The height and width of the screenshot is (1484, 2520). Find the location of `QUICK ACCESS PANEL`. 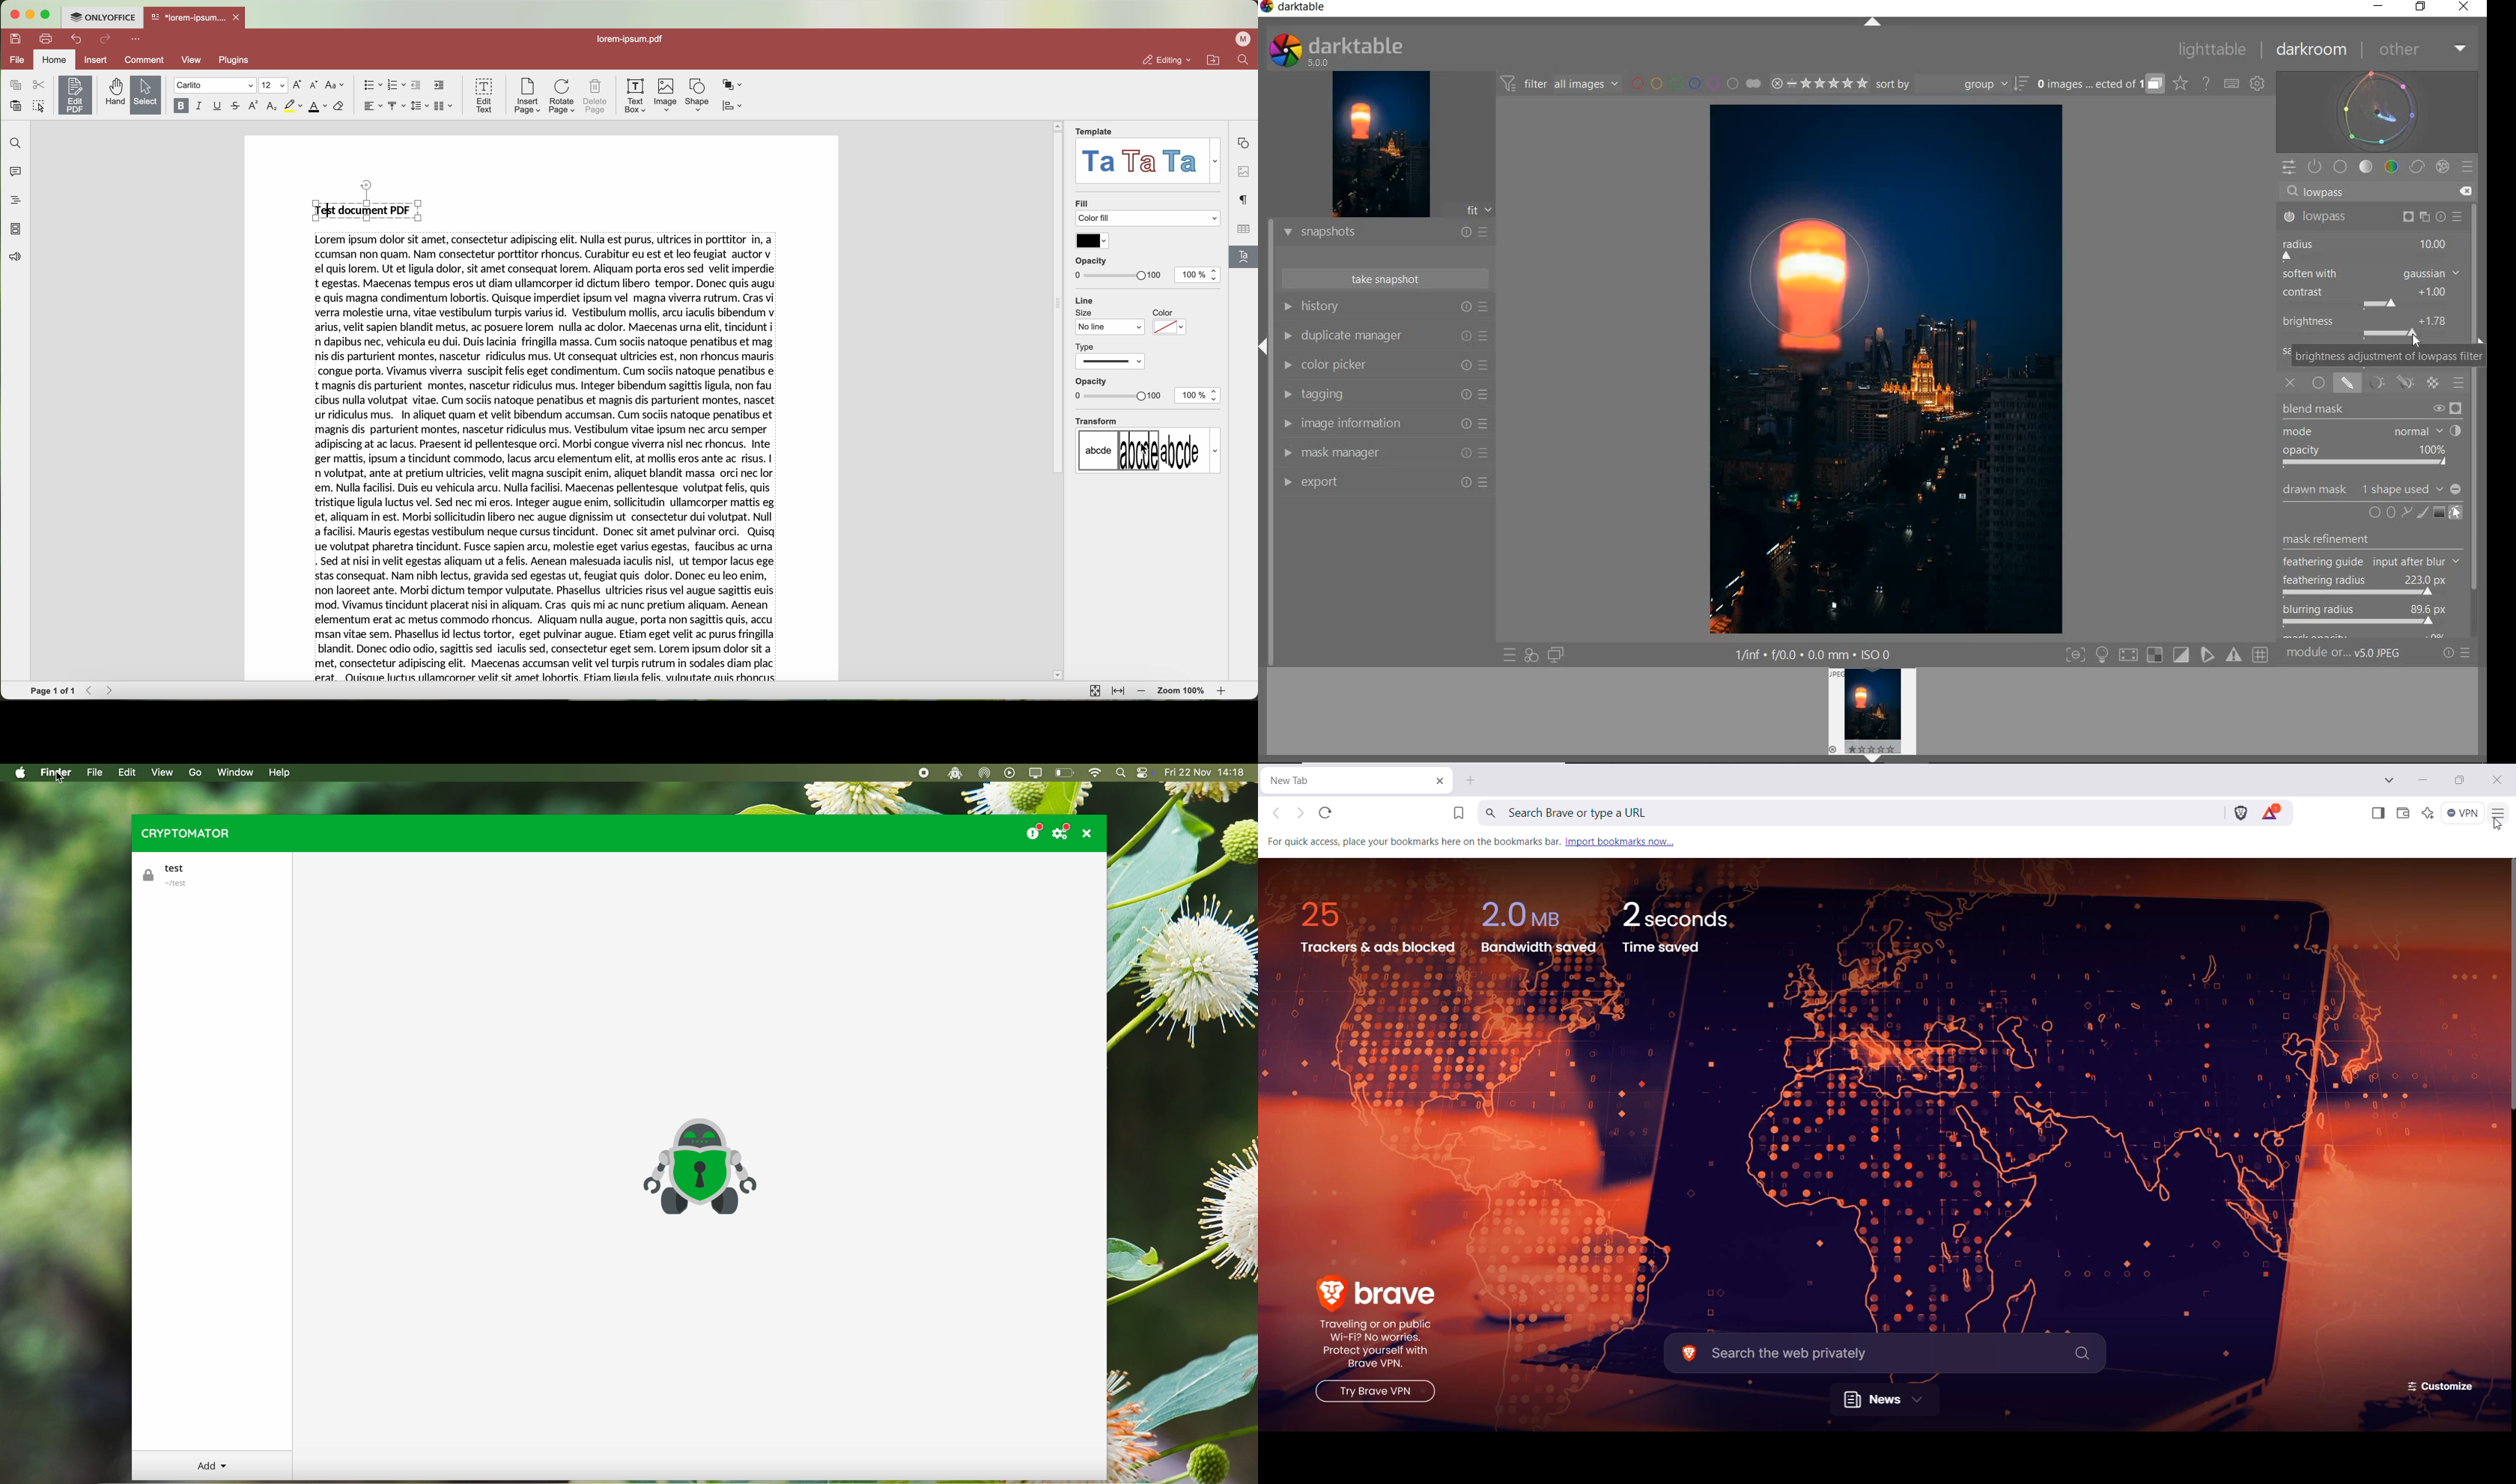

QUICK ACCESS PANEL is located at coordinates (2289, 165).